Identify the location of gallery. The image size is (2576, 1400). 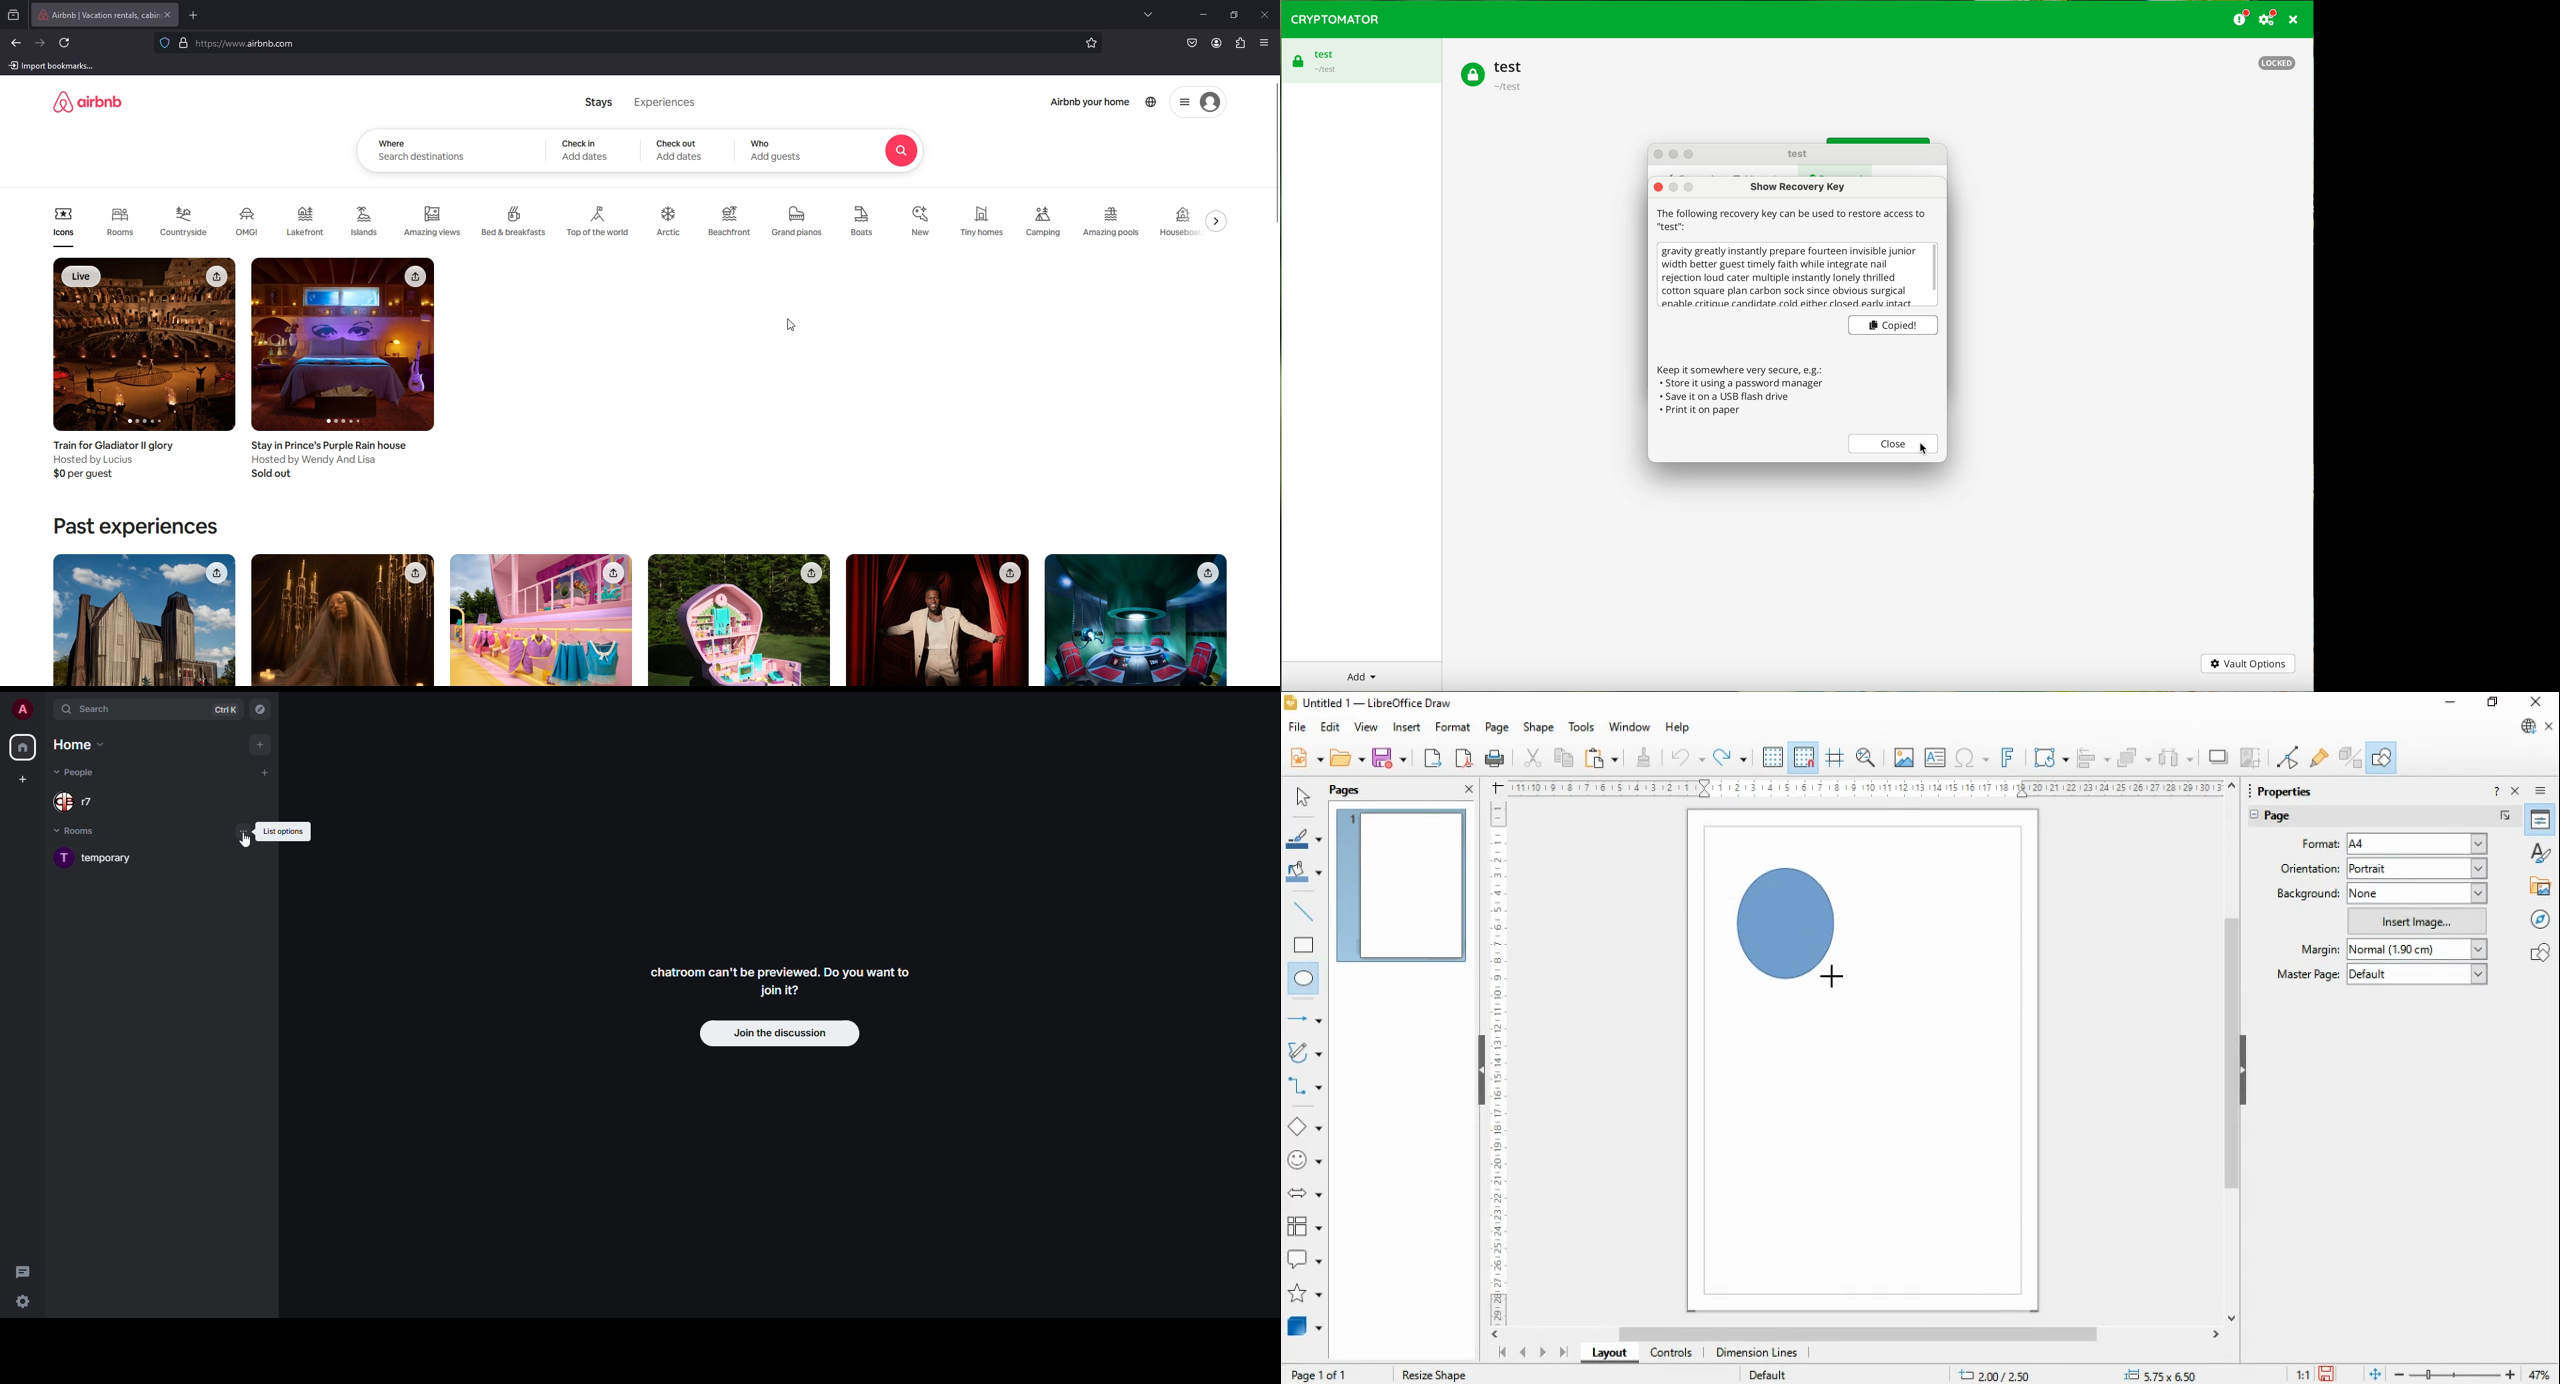
(2542, 885).